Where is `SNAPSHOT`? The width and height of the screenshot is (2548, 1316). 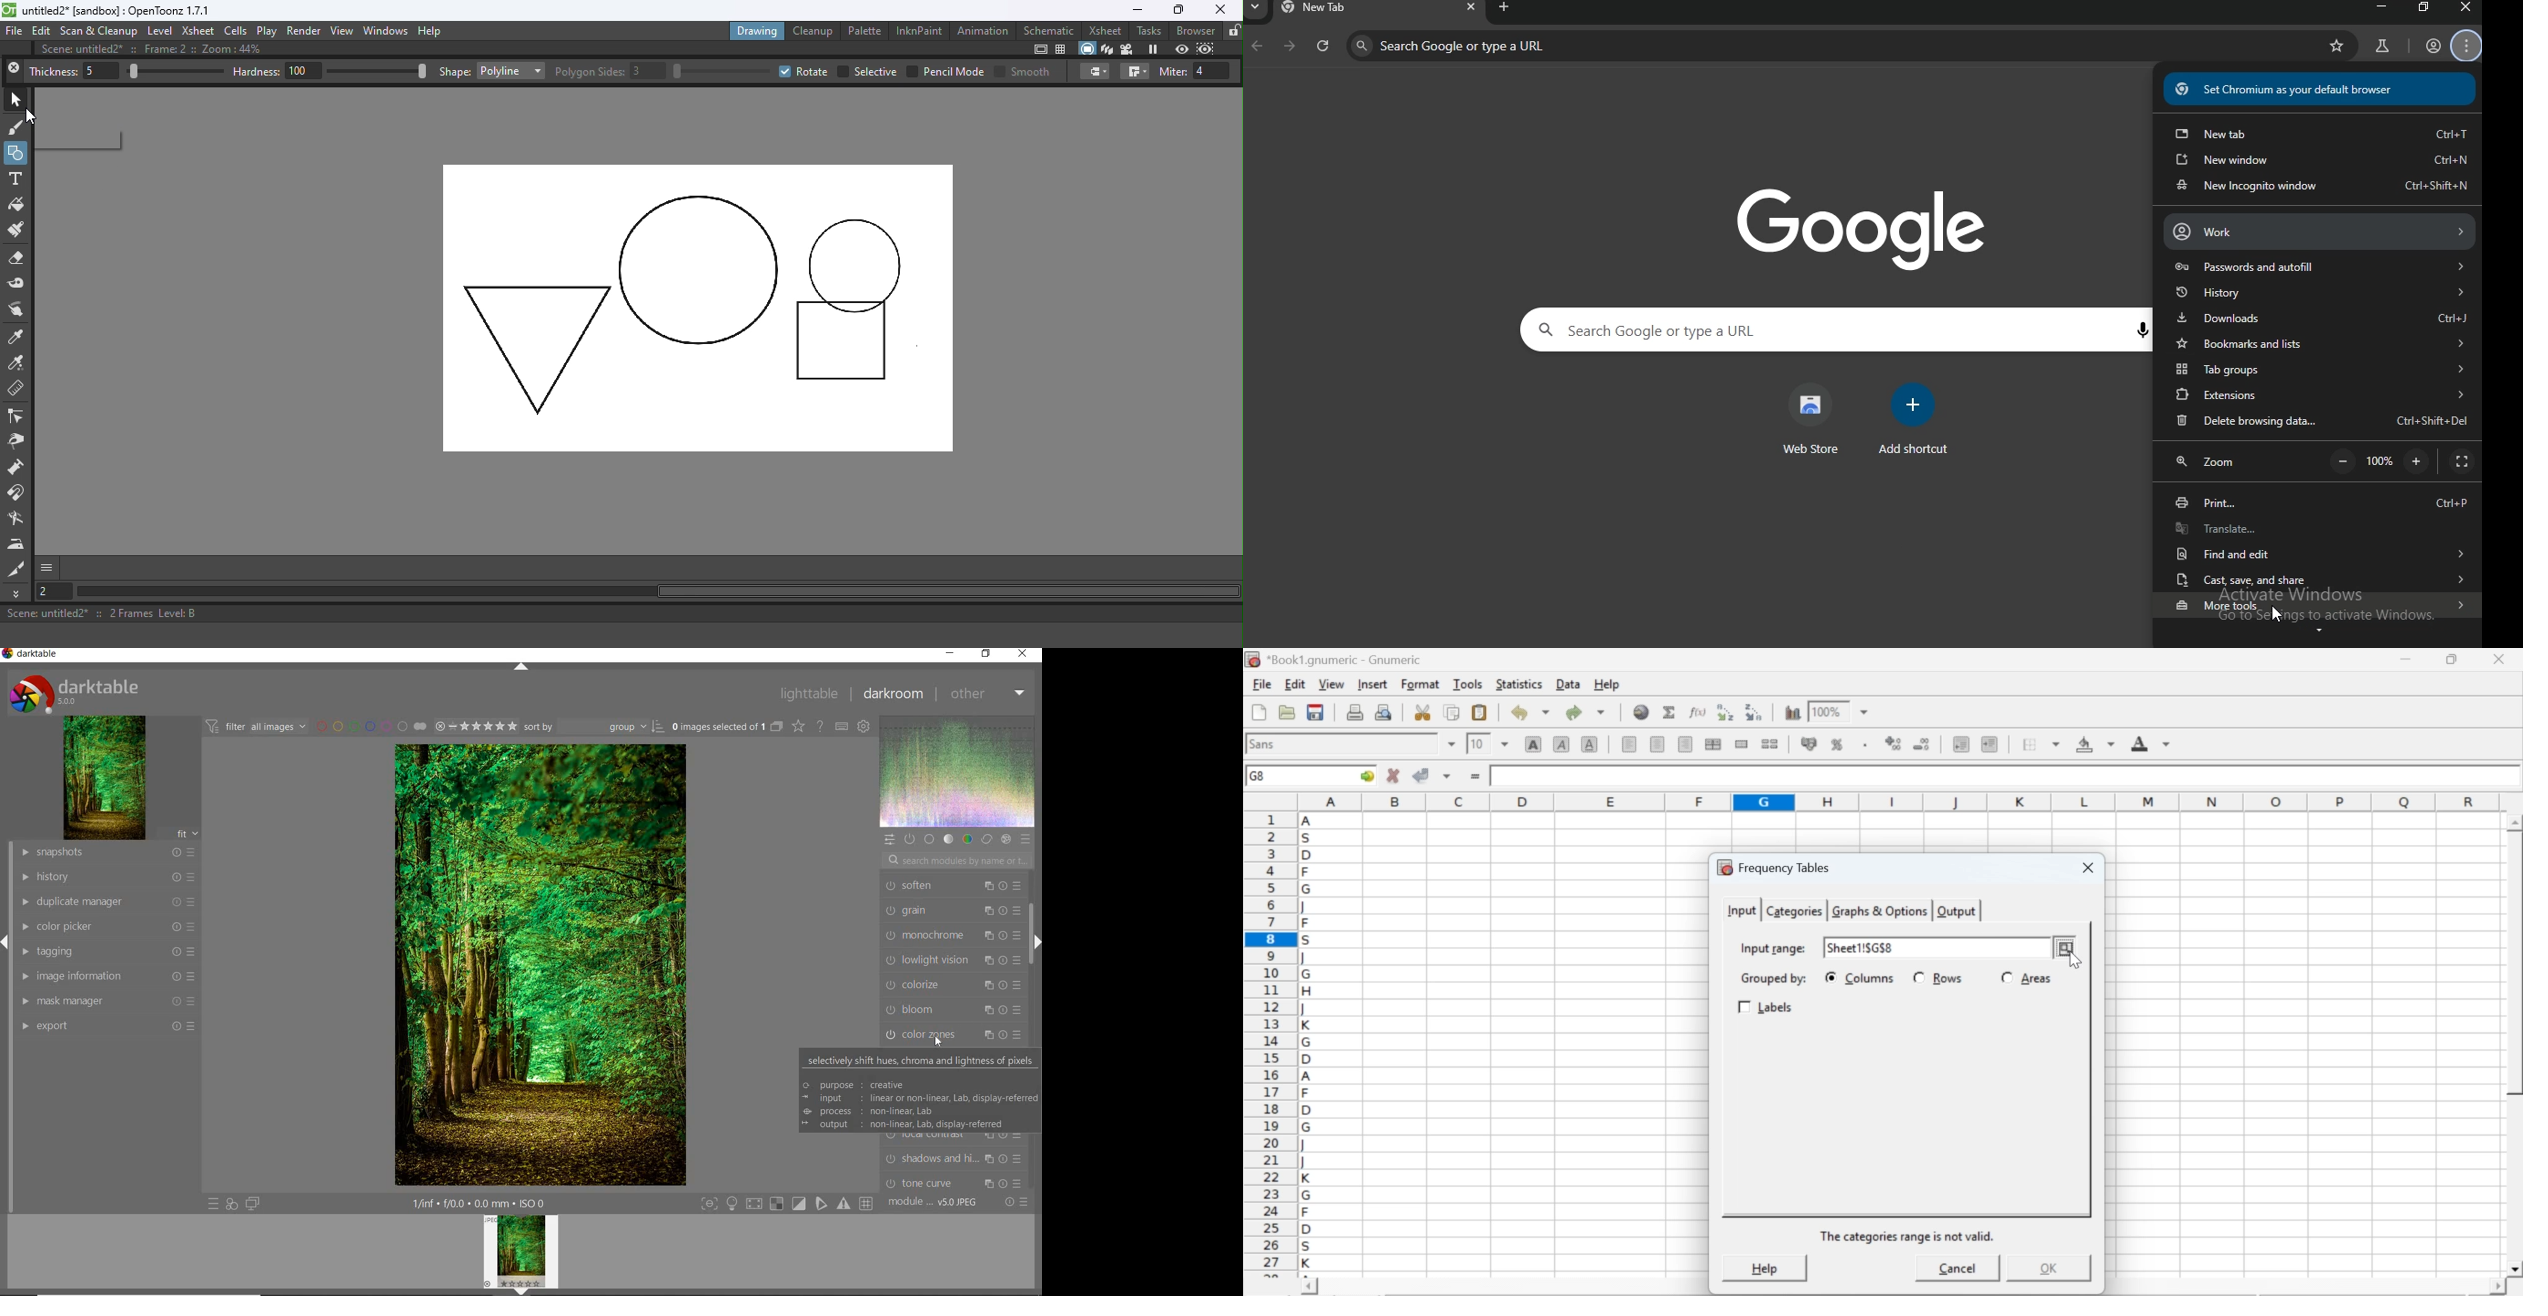 SNAPSHOT is located at coordinates (107, 852).